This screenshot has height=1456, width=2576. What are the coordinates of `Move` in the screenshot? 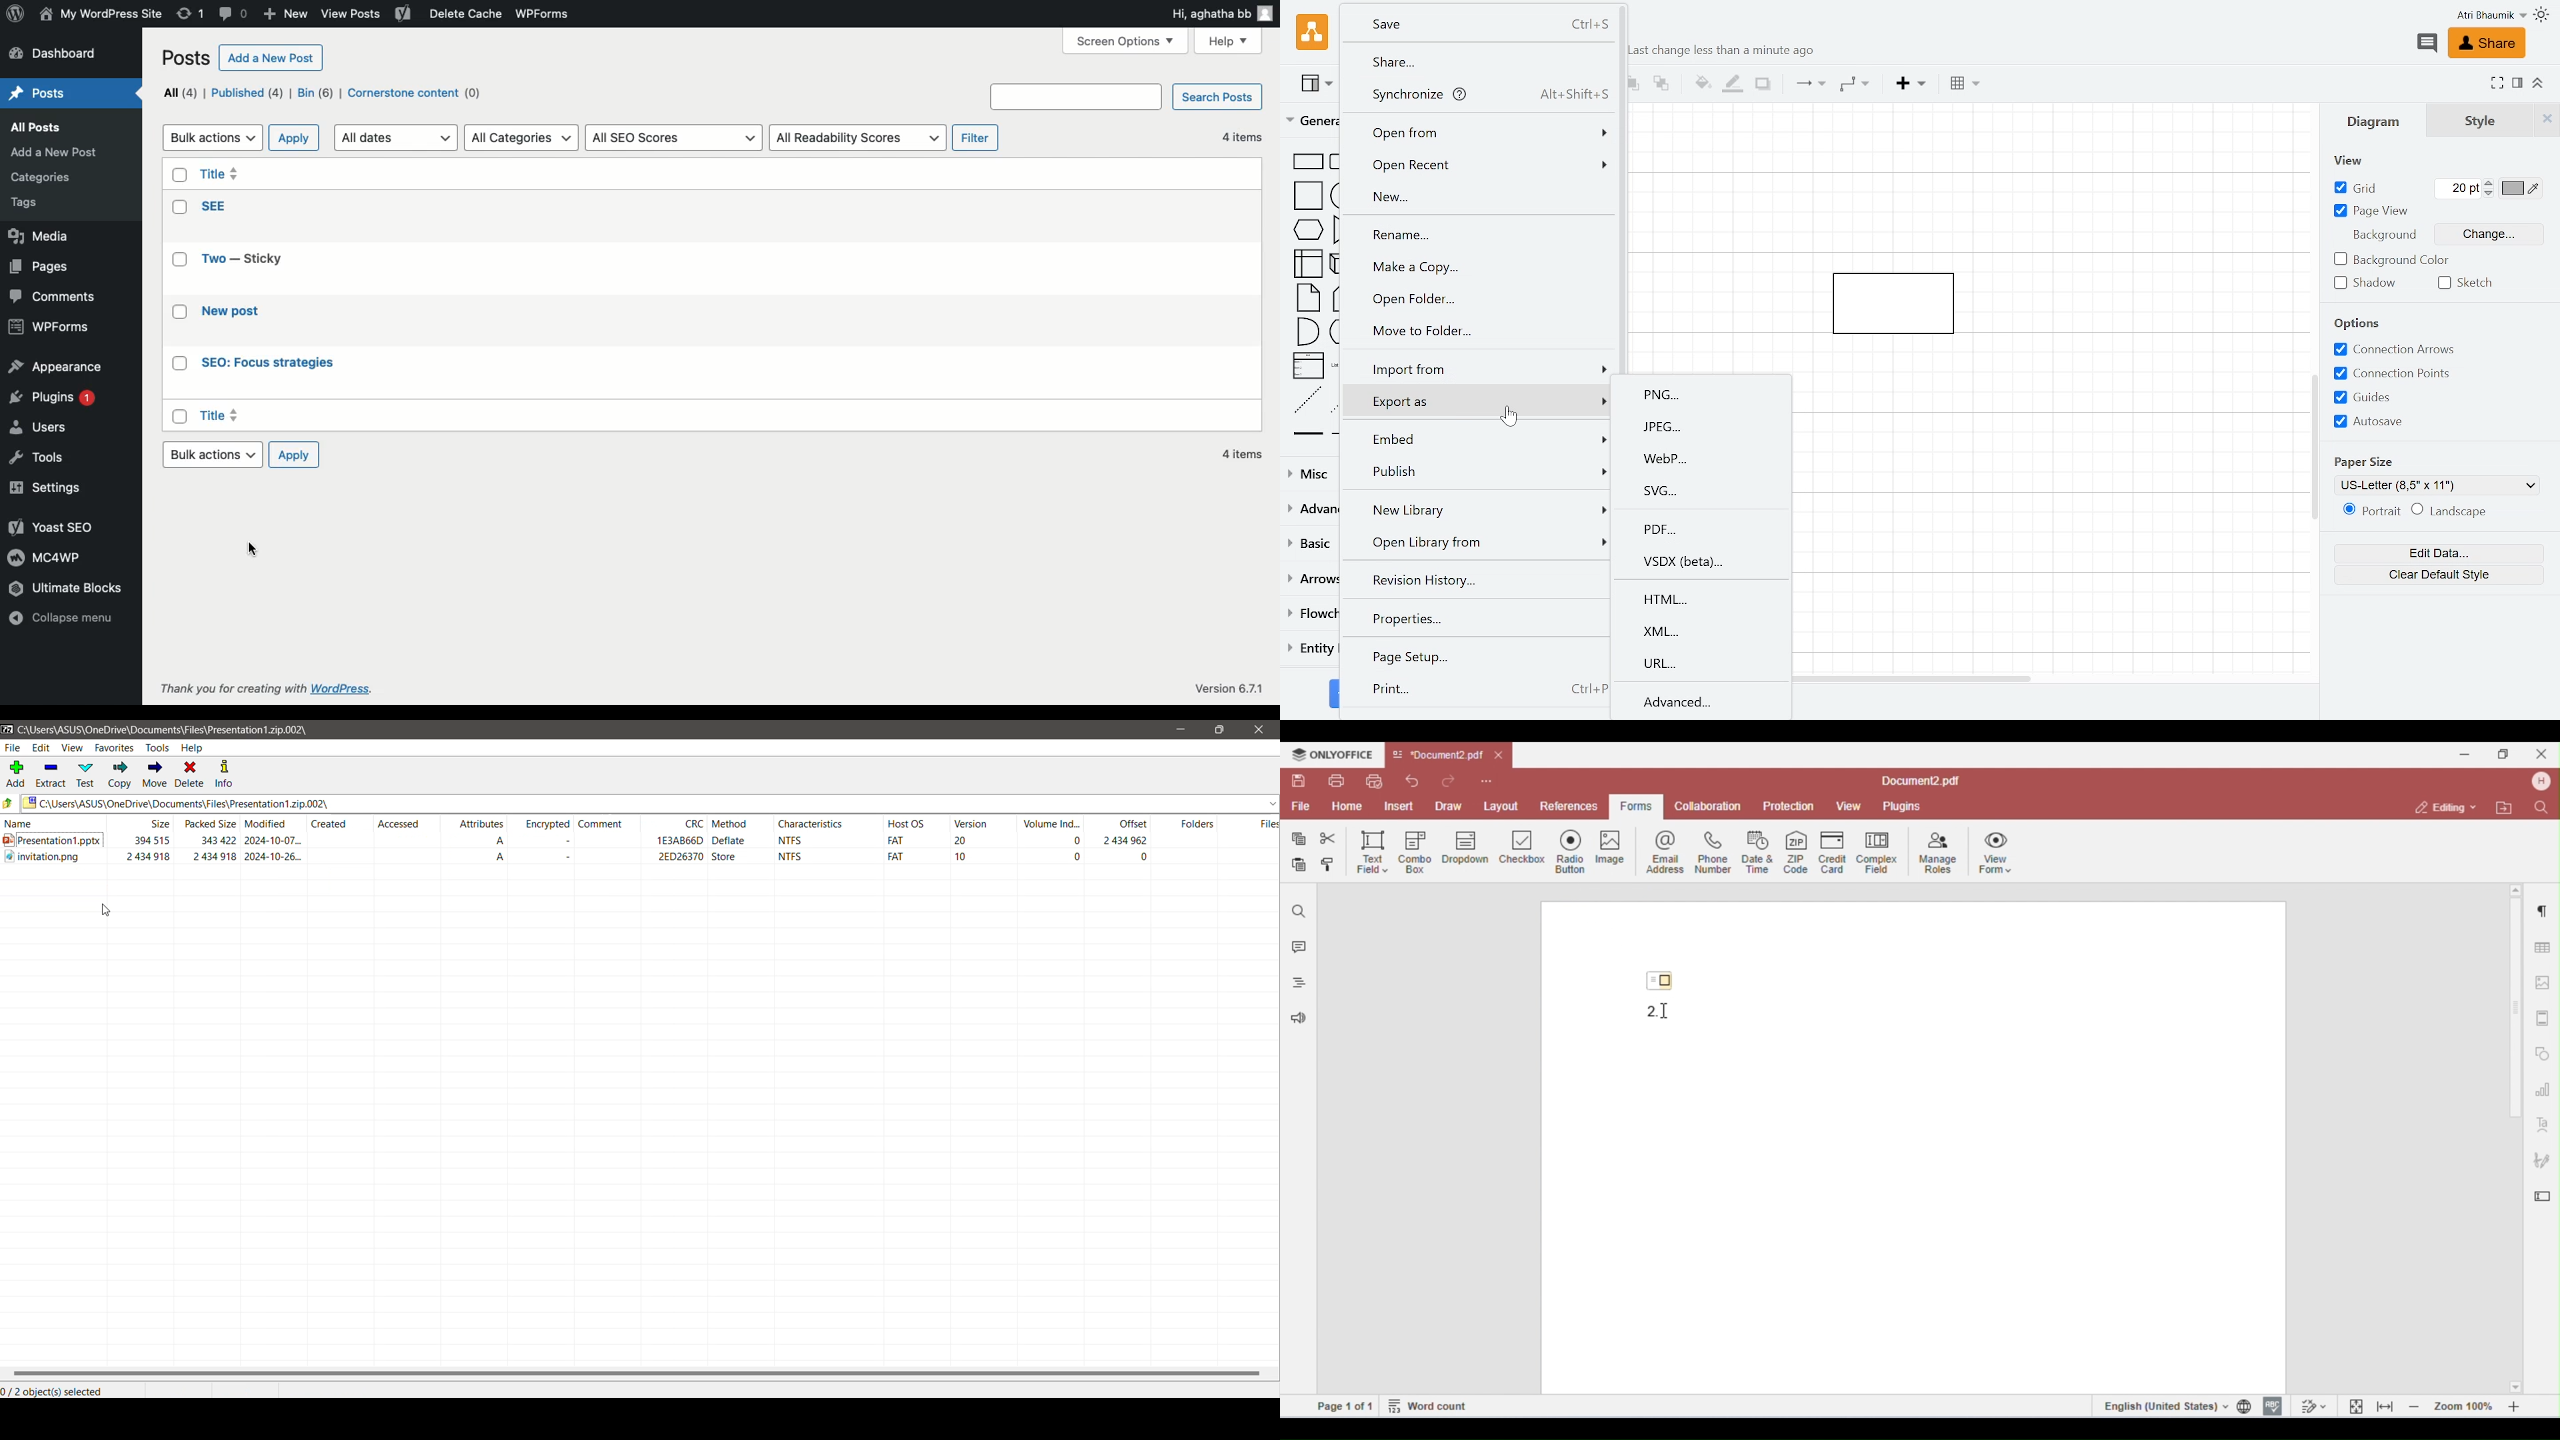 It's located at (153, 775).